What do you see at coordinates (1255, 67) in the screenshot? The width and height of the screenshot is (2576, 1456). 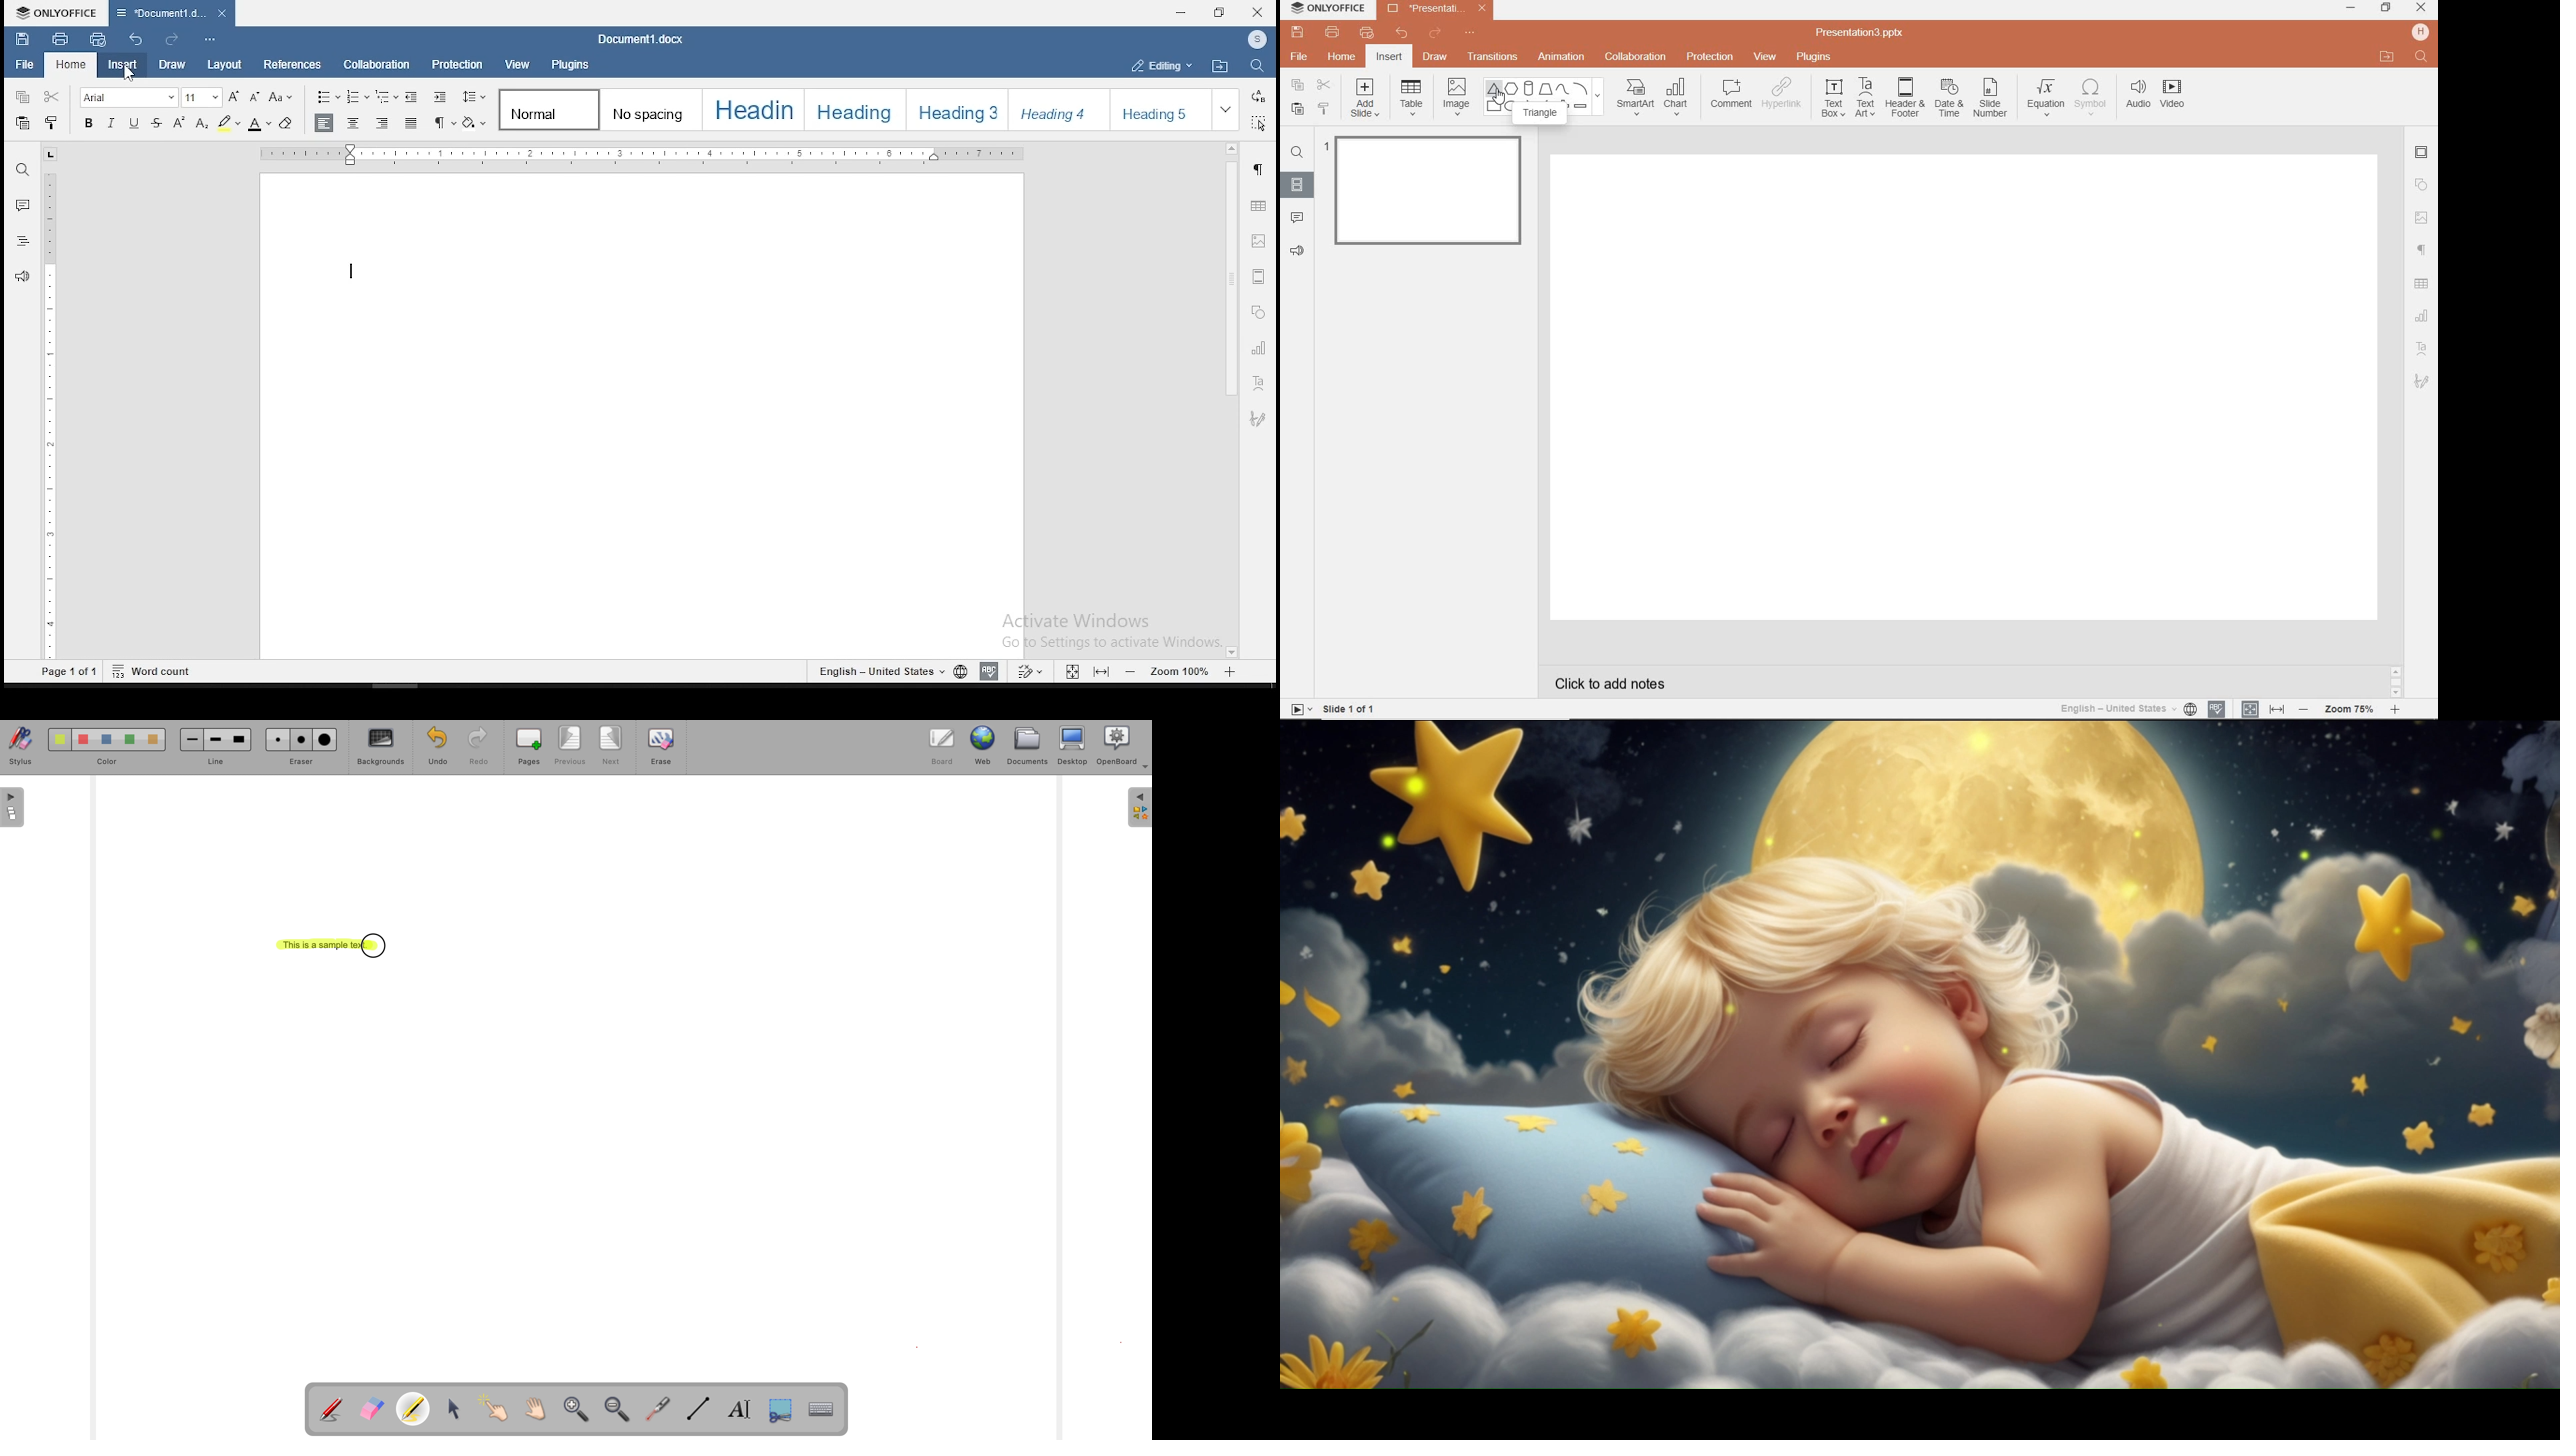 I see `find` at bounding box center [1255, 67].